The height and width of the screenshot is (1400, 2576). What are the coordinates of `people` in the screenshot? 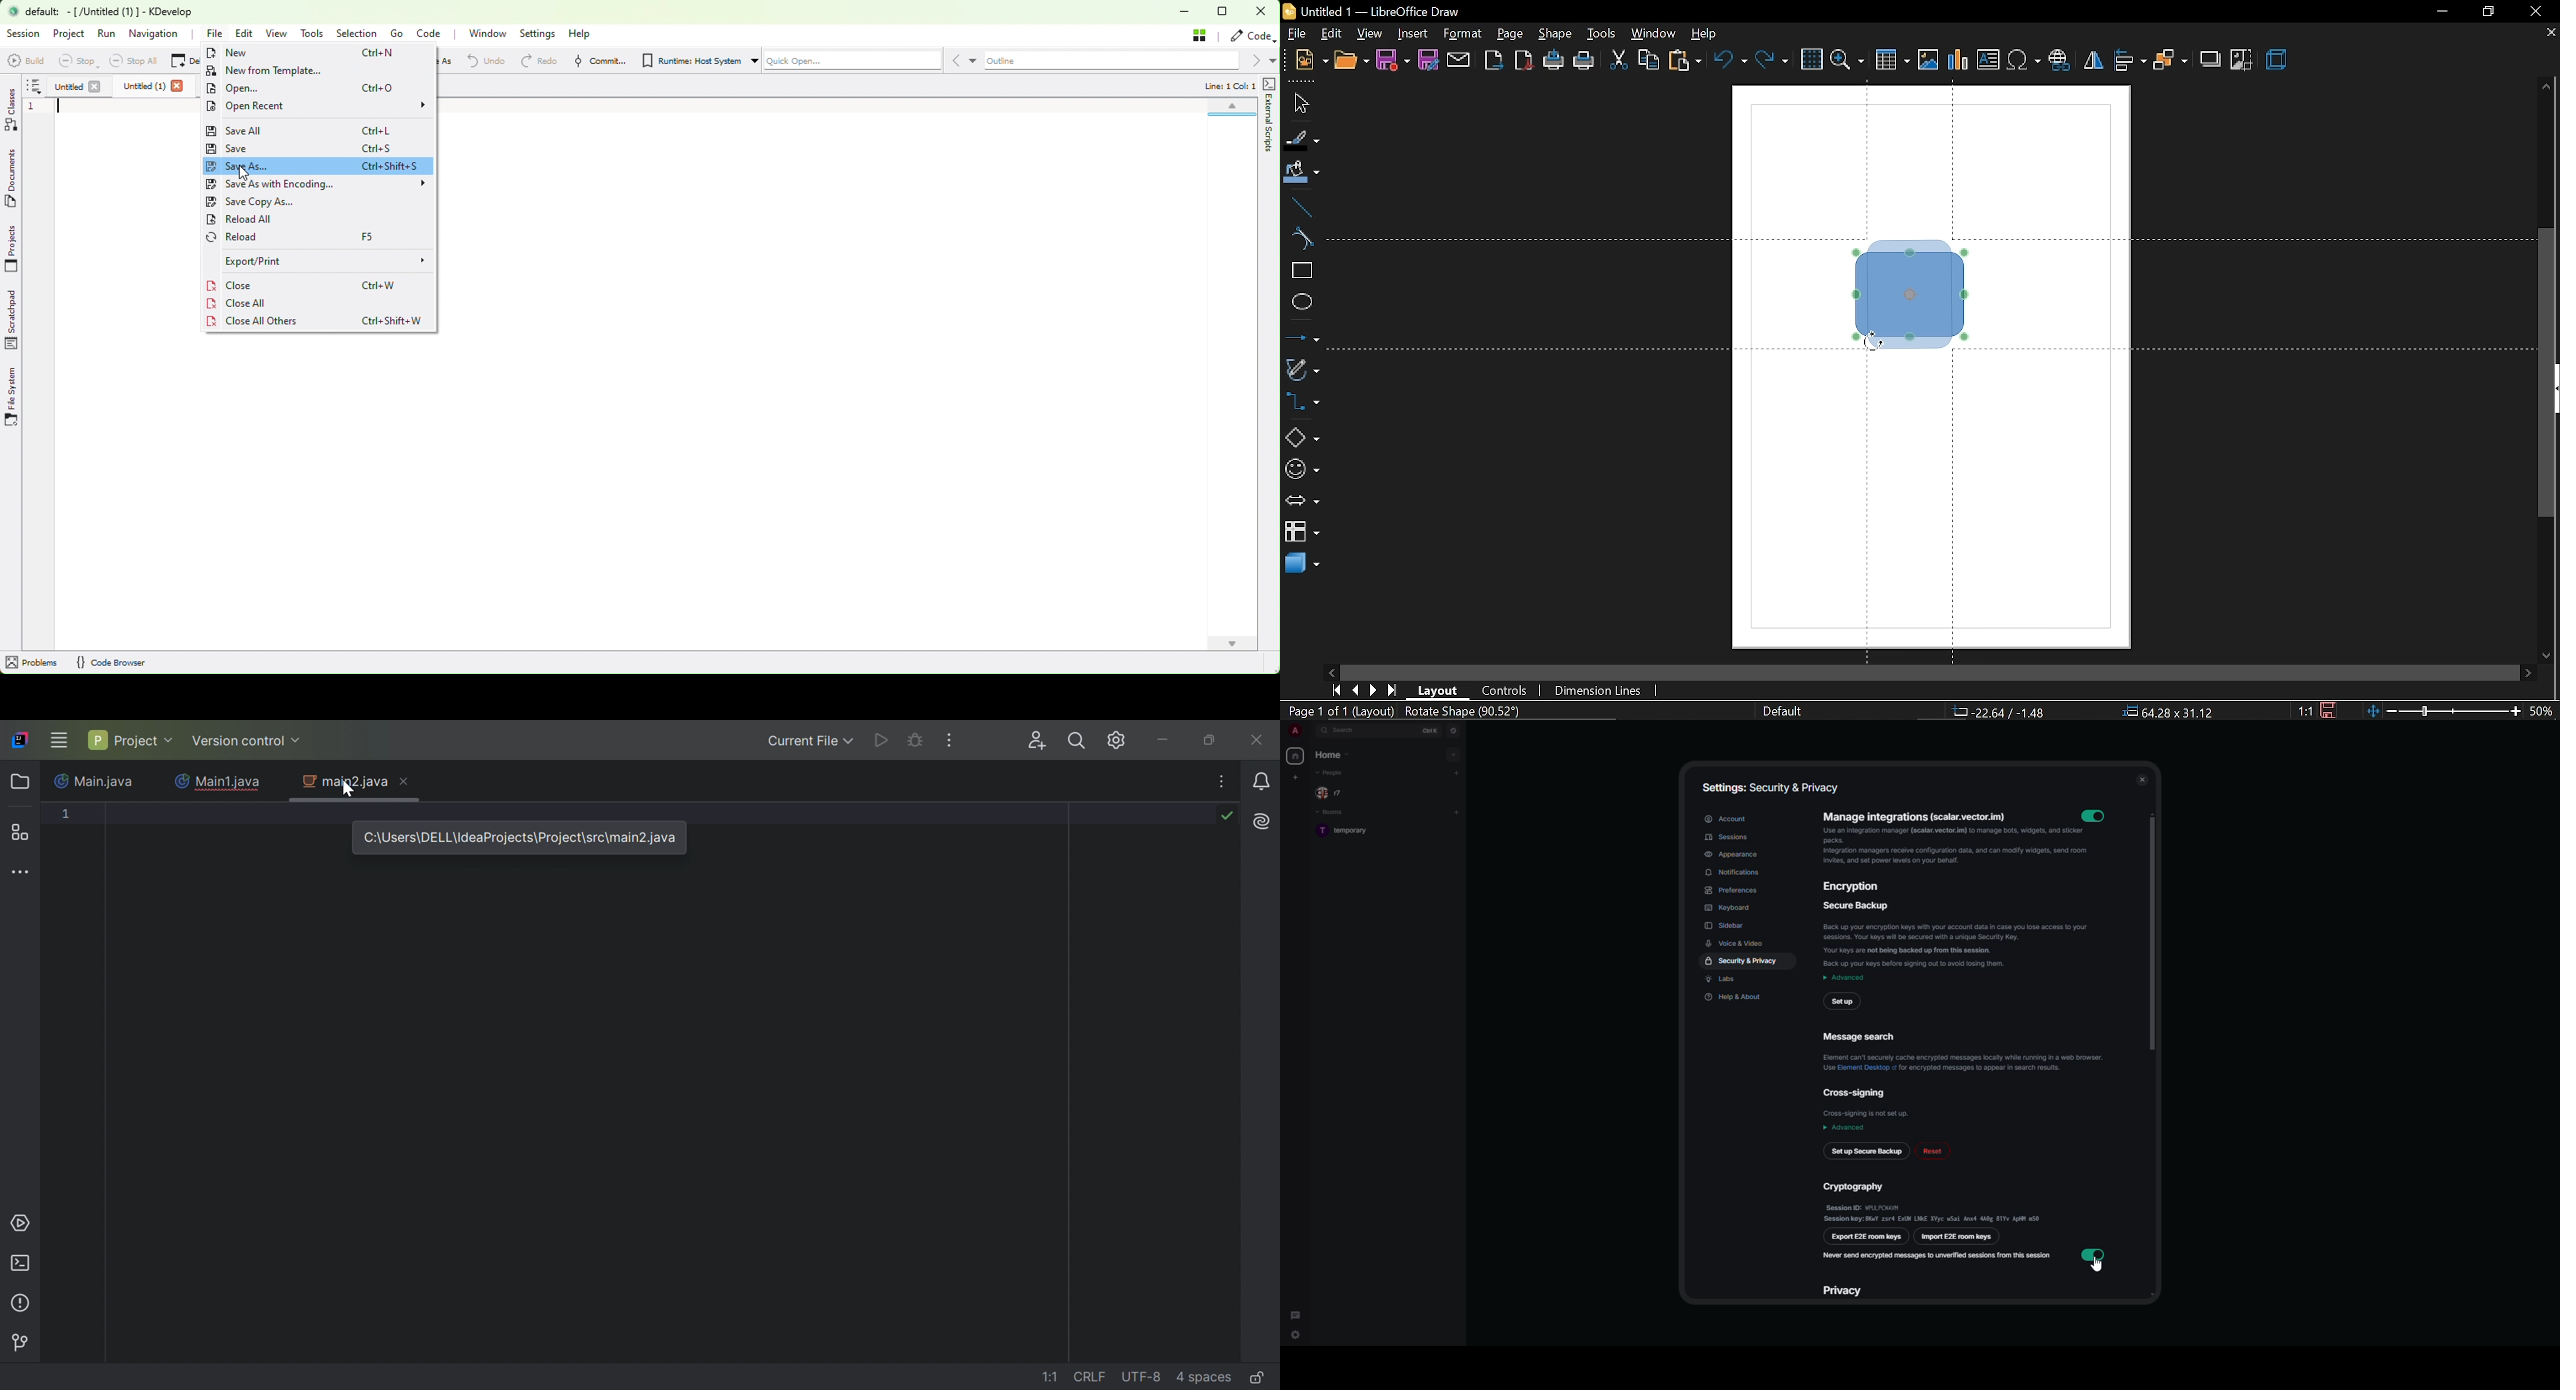 It's located at (1334, 774).